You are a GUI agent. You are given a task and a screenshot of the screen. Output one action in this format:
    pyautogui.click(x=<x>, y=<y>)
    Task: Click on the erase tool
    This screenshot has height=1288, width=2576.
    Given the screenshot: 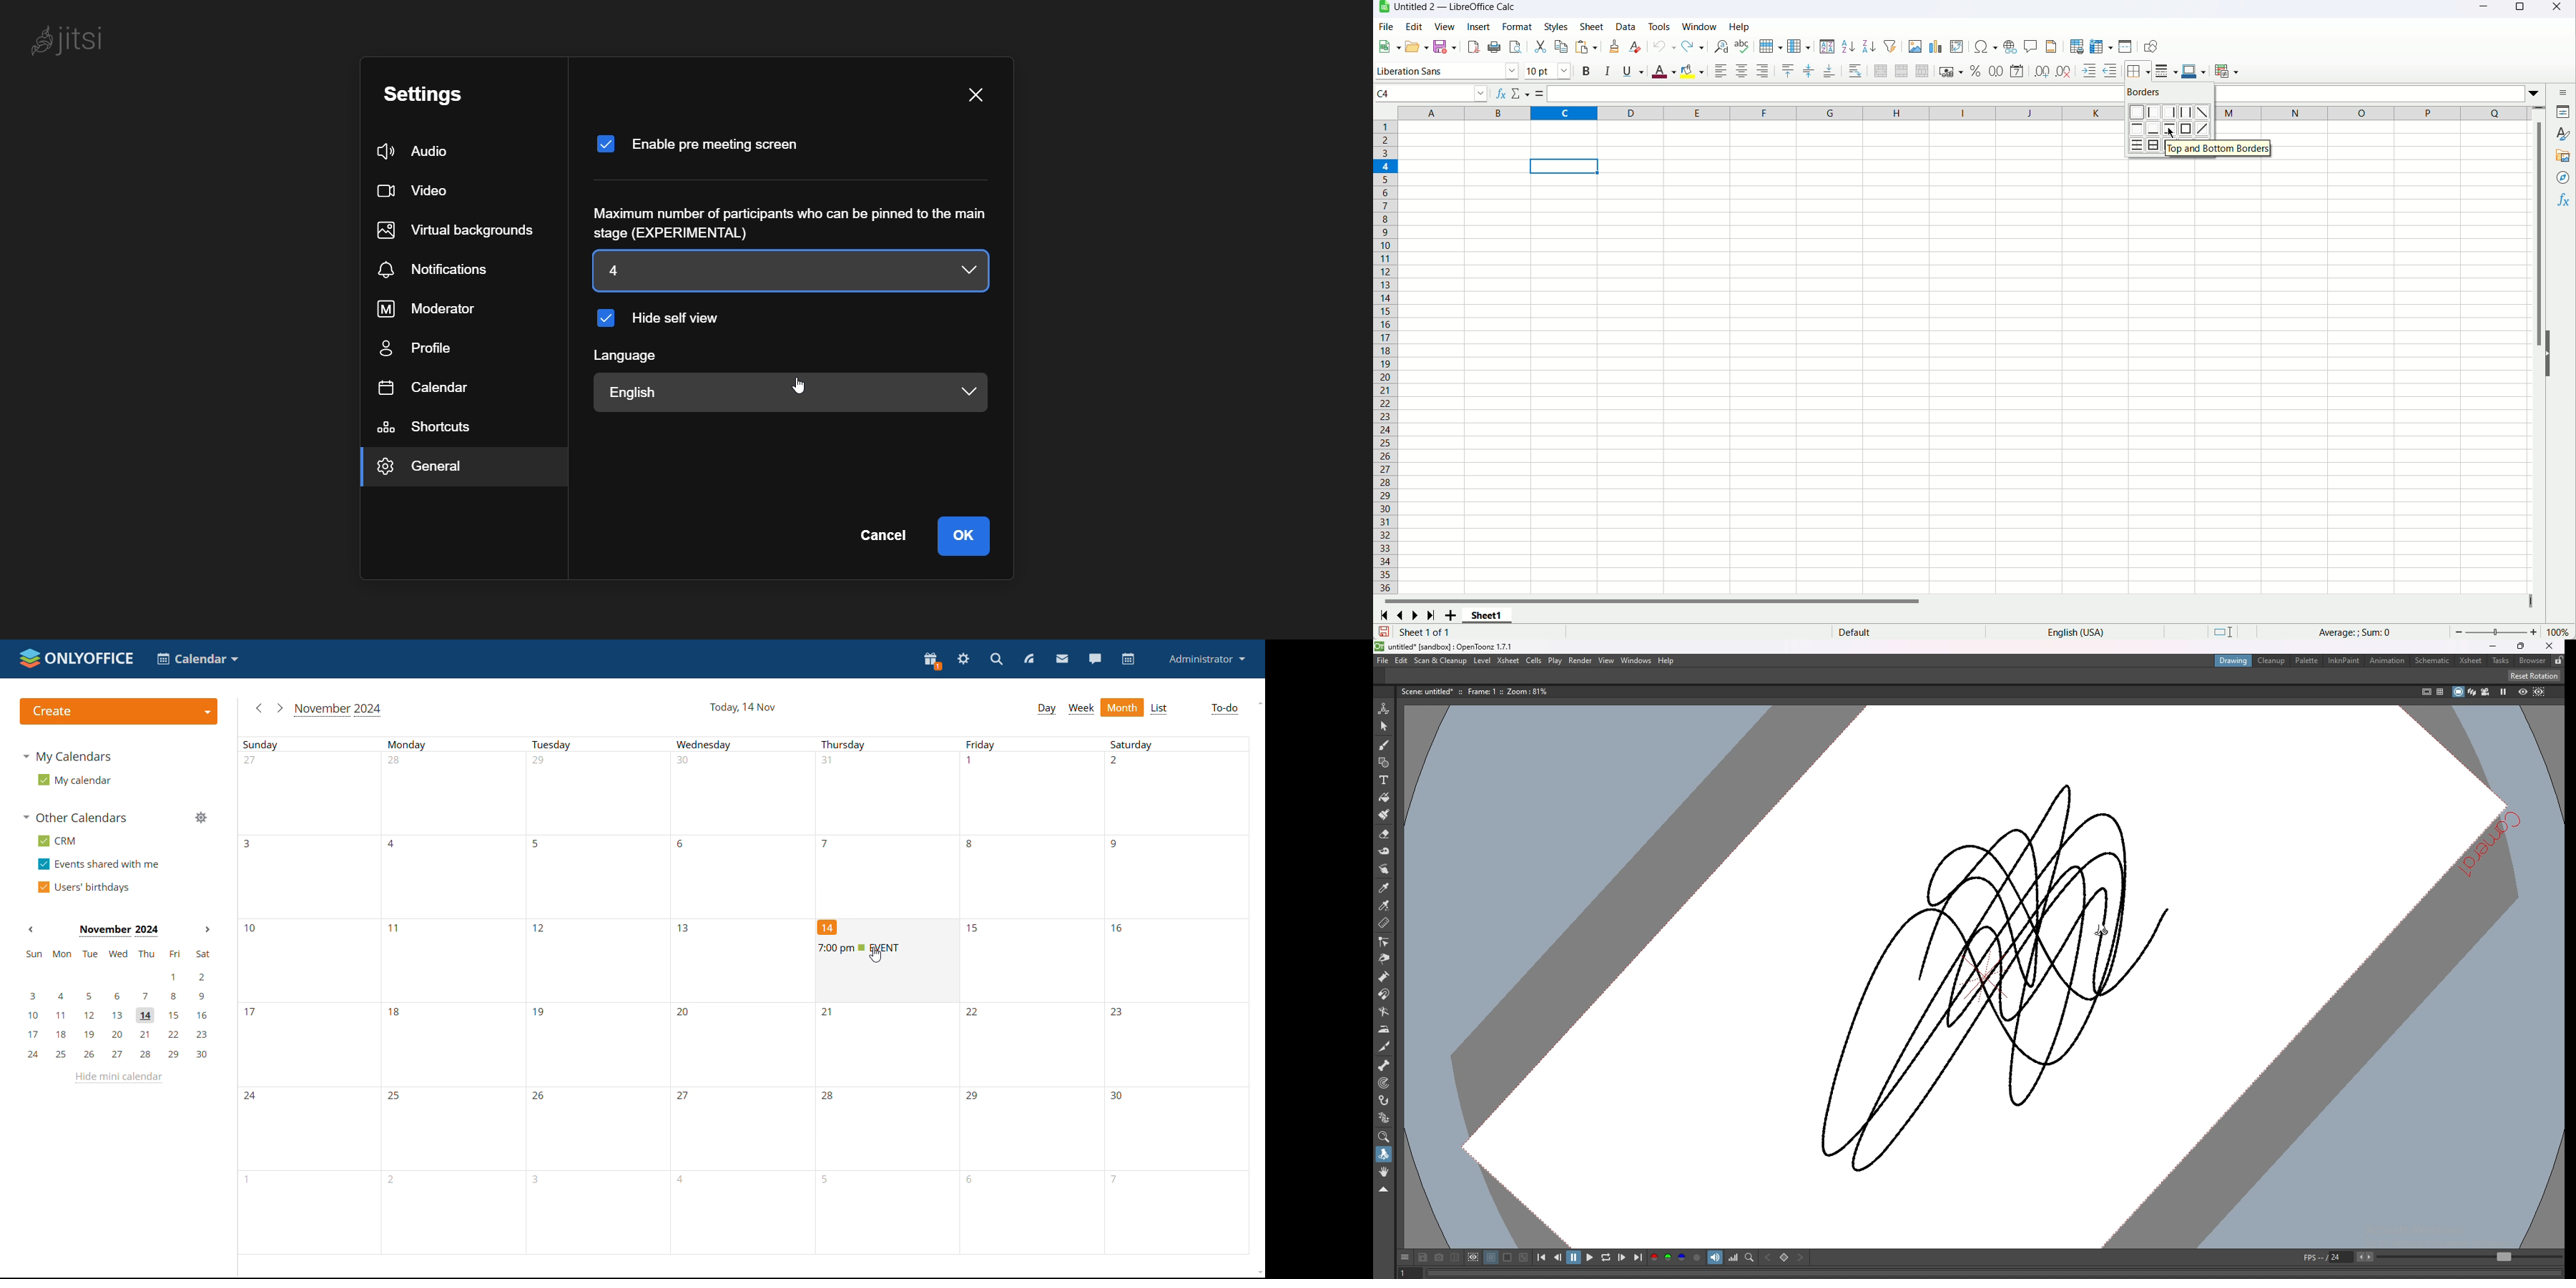 What is the action you would take?
    pyautogui.click(x=1385, y=833)
    